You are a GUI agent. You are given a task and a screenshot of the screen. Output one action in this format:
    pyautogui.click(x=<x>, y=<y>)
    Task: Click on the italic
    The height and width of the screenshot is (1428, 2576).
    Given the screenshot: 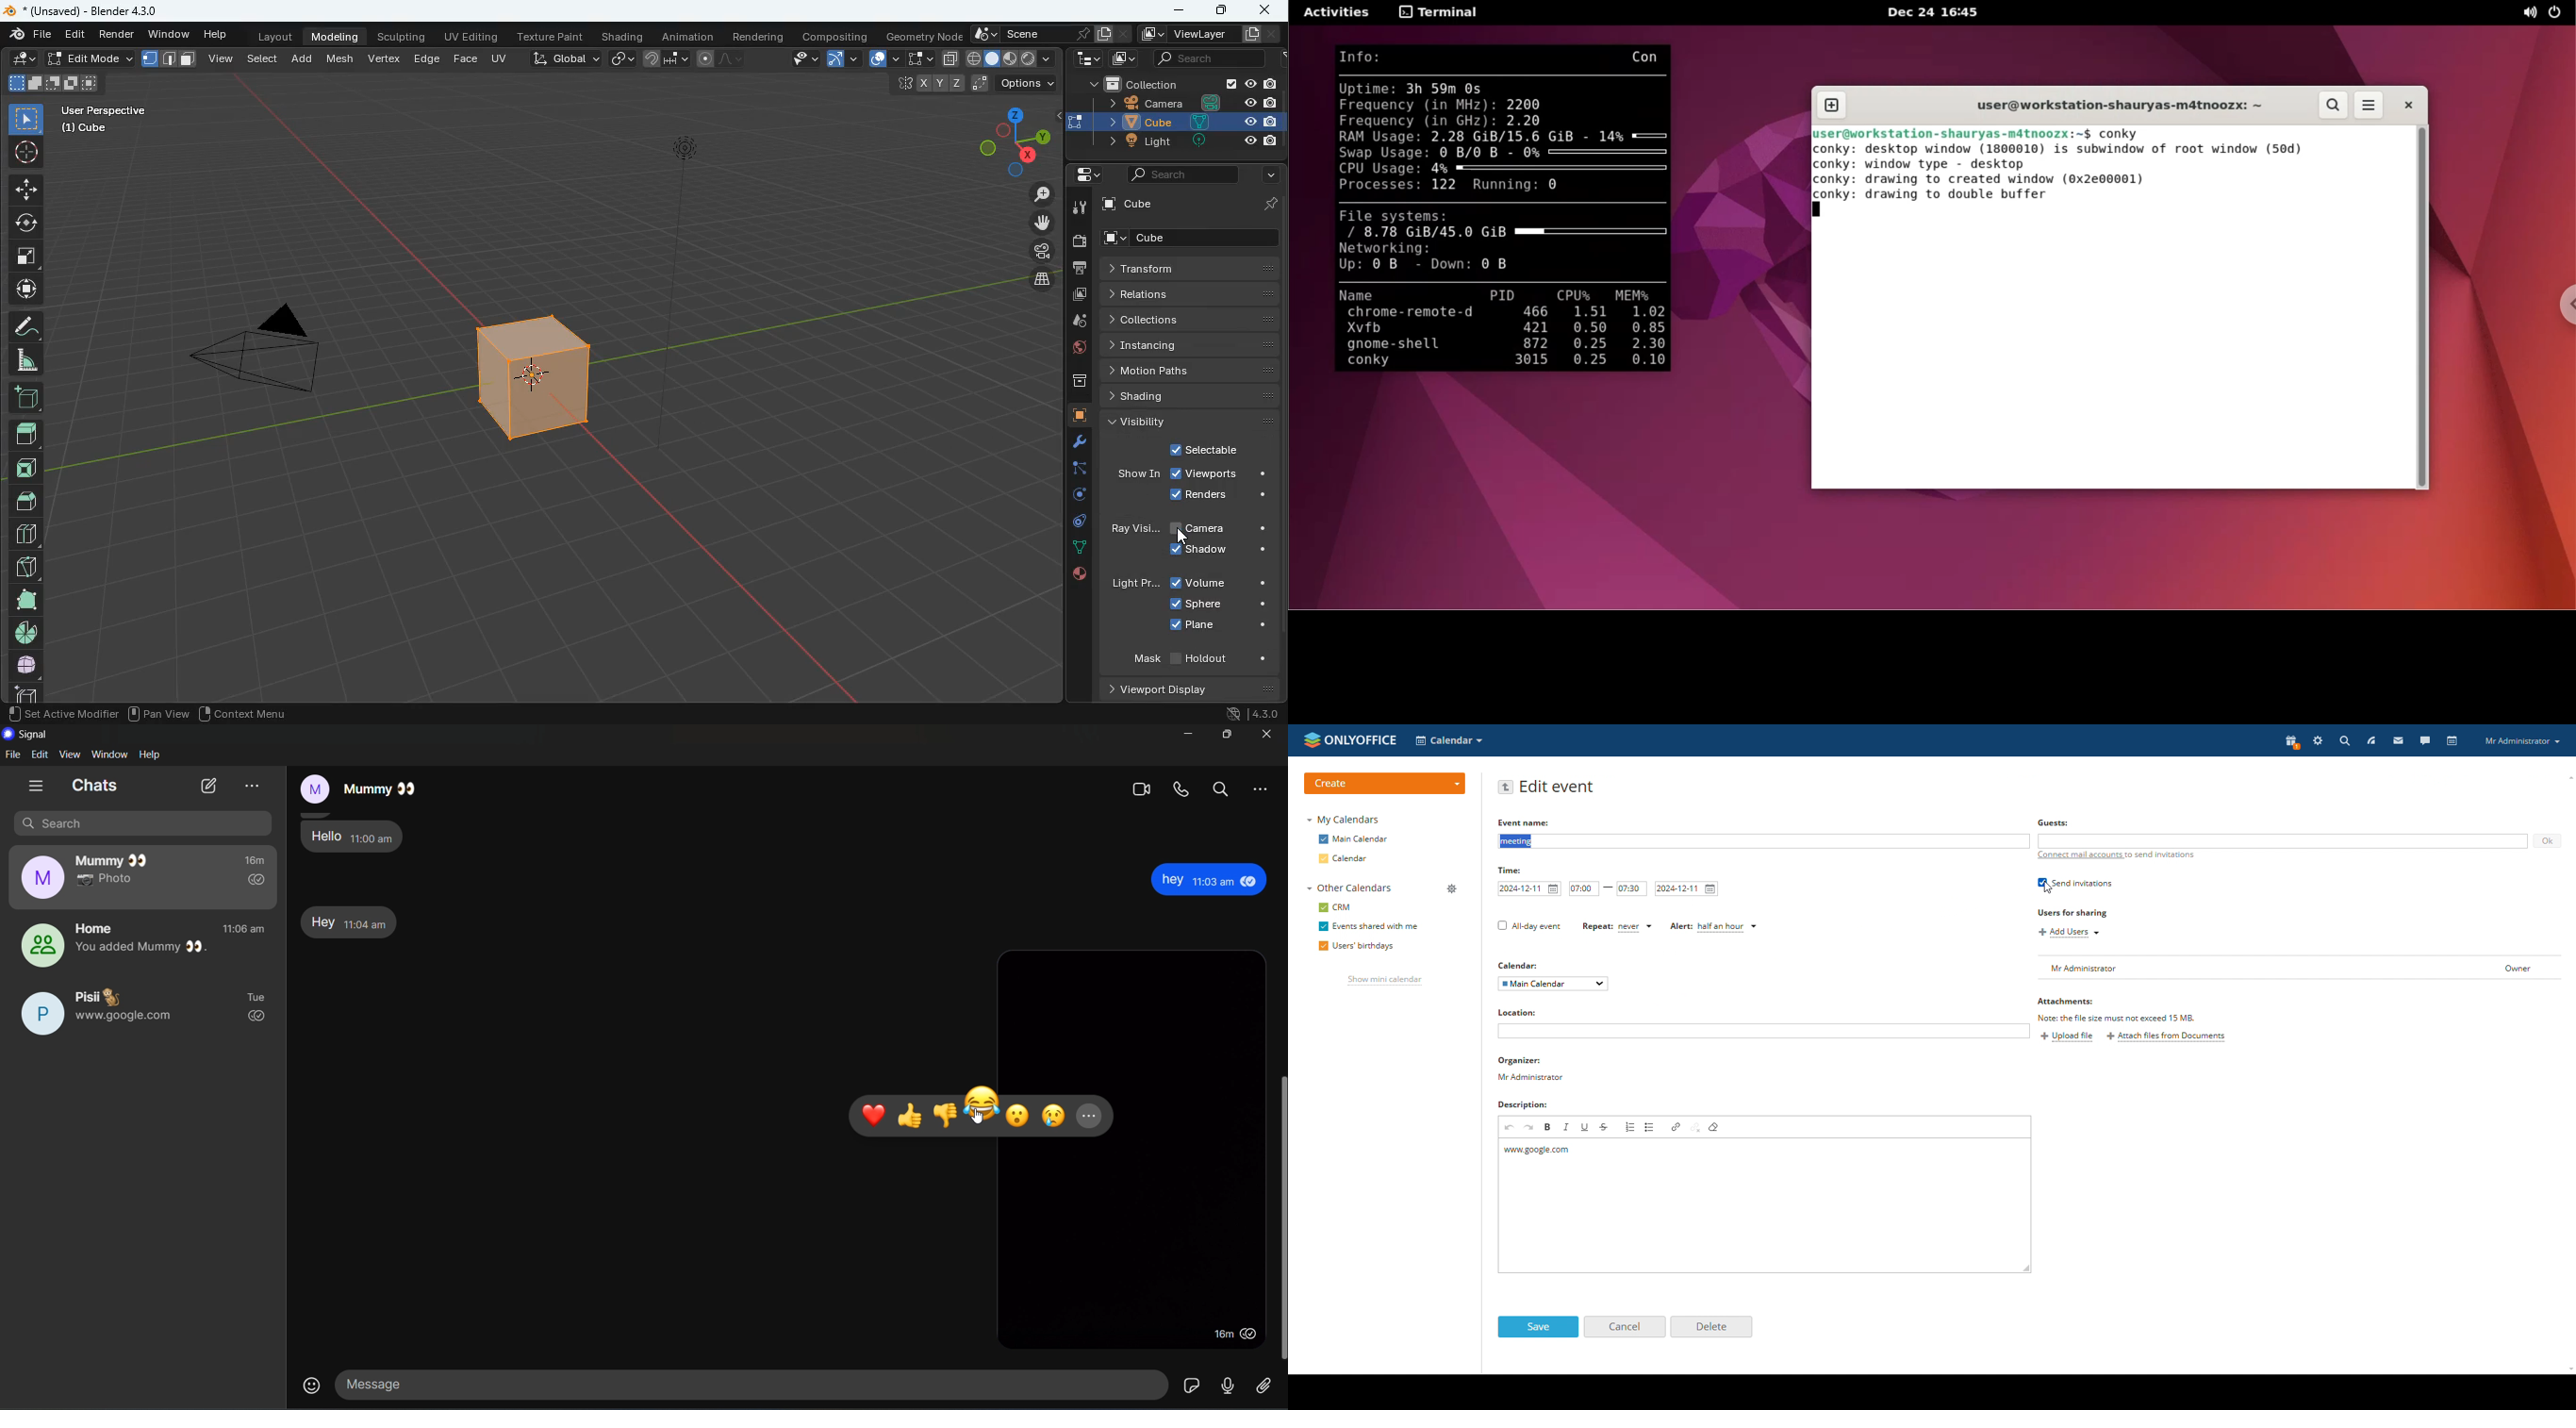 What is the action you would take?
    pyautogui.click(x=1566, y=1128)
    